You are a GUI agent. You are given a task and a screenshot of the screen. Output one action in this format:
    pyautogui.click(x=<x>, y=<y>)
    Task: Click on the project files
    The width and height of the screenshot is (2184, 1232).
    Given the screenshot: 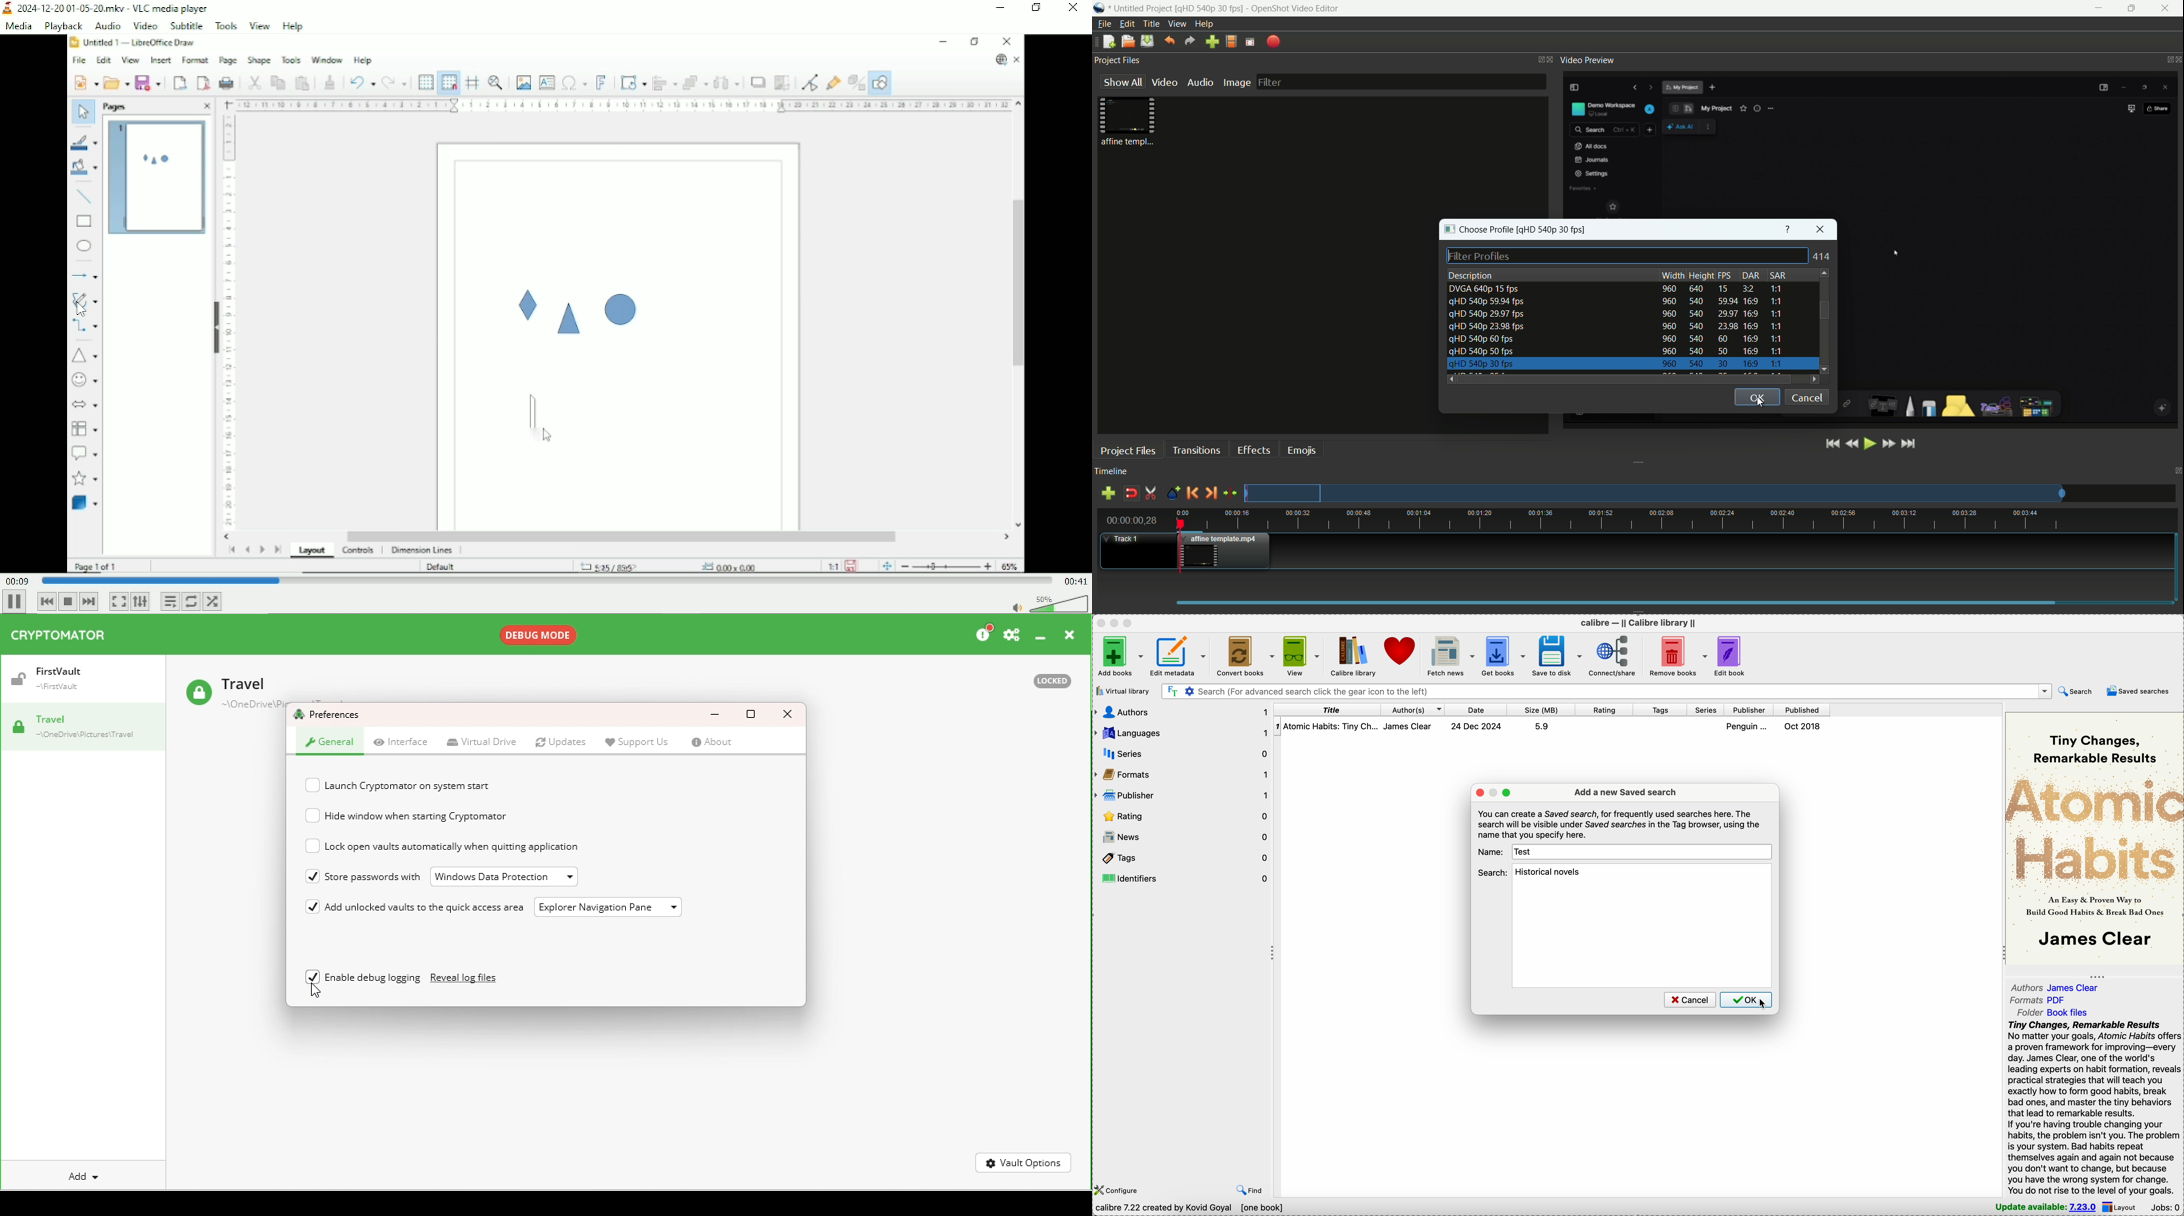 What is the action you would take?
    pyautogui.click(x=1128, y=450)
    